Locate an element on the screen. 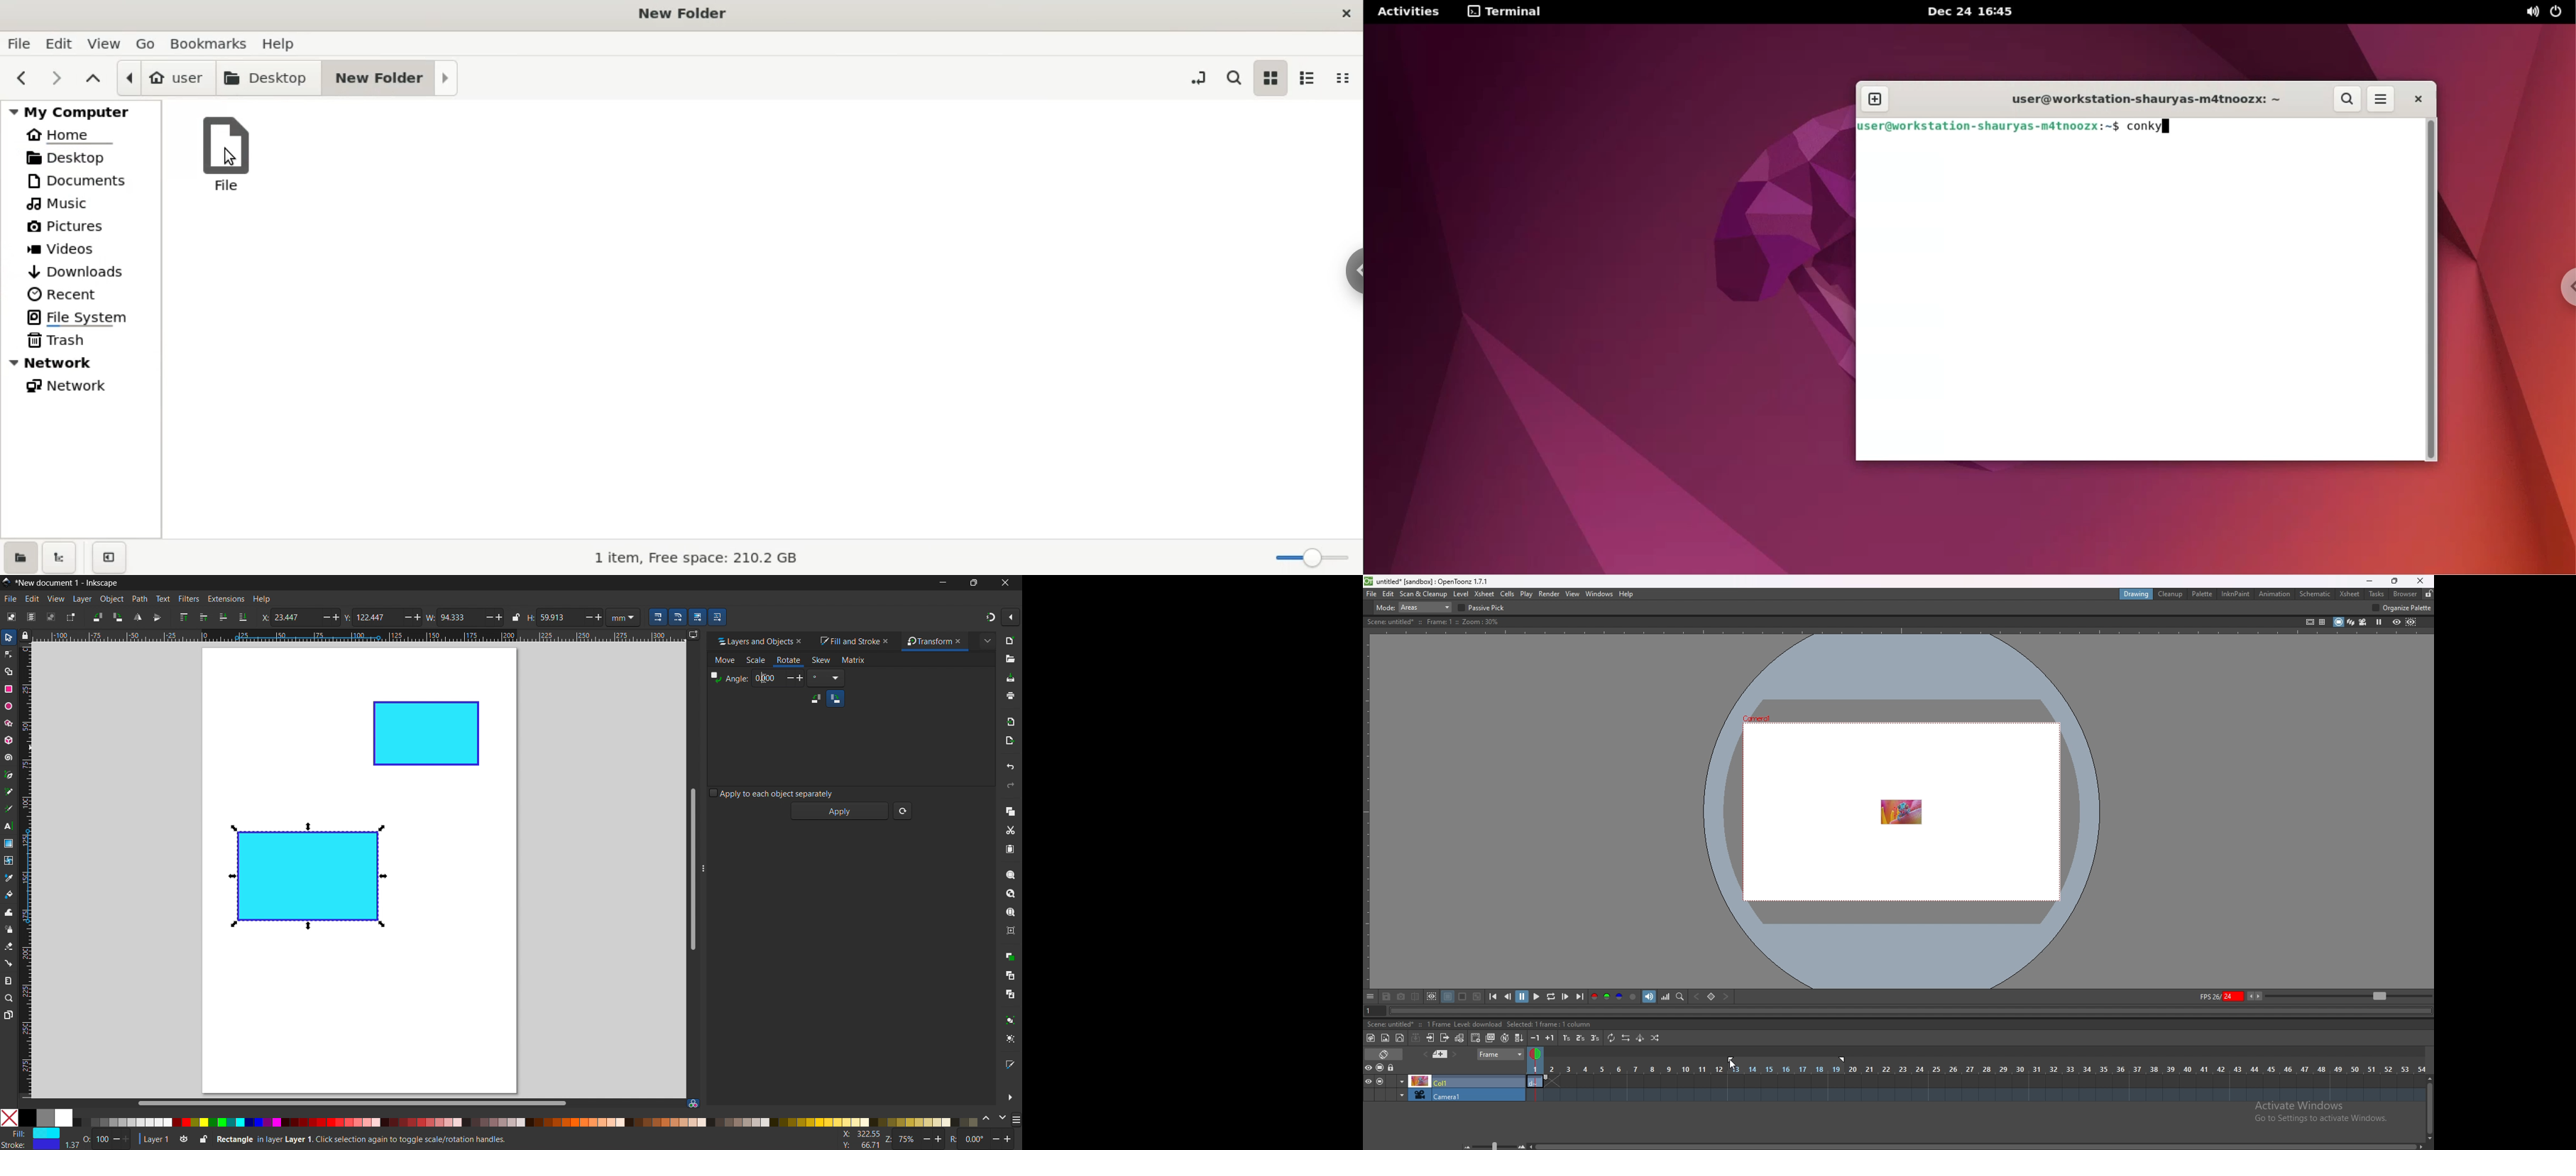 Image resolution: width=2576 pixels, height=1176 pixels. toggle edit in place is located at coordinates (1461, 1039).